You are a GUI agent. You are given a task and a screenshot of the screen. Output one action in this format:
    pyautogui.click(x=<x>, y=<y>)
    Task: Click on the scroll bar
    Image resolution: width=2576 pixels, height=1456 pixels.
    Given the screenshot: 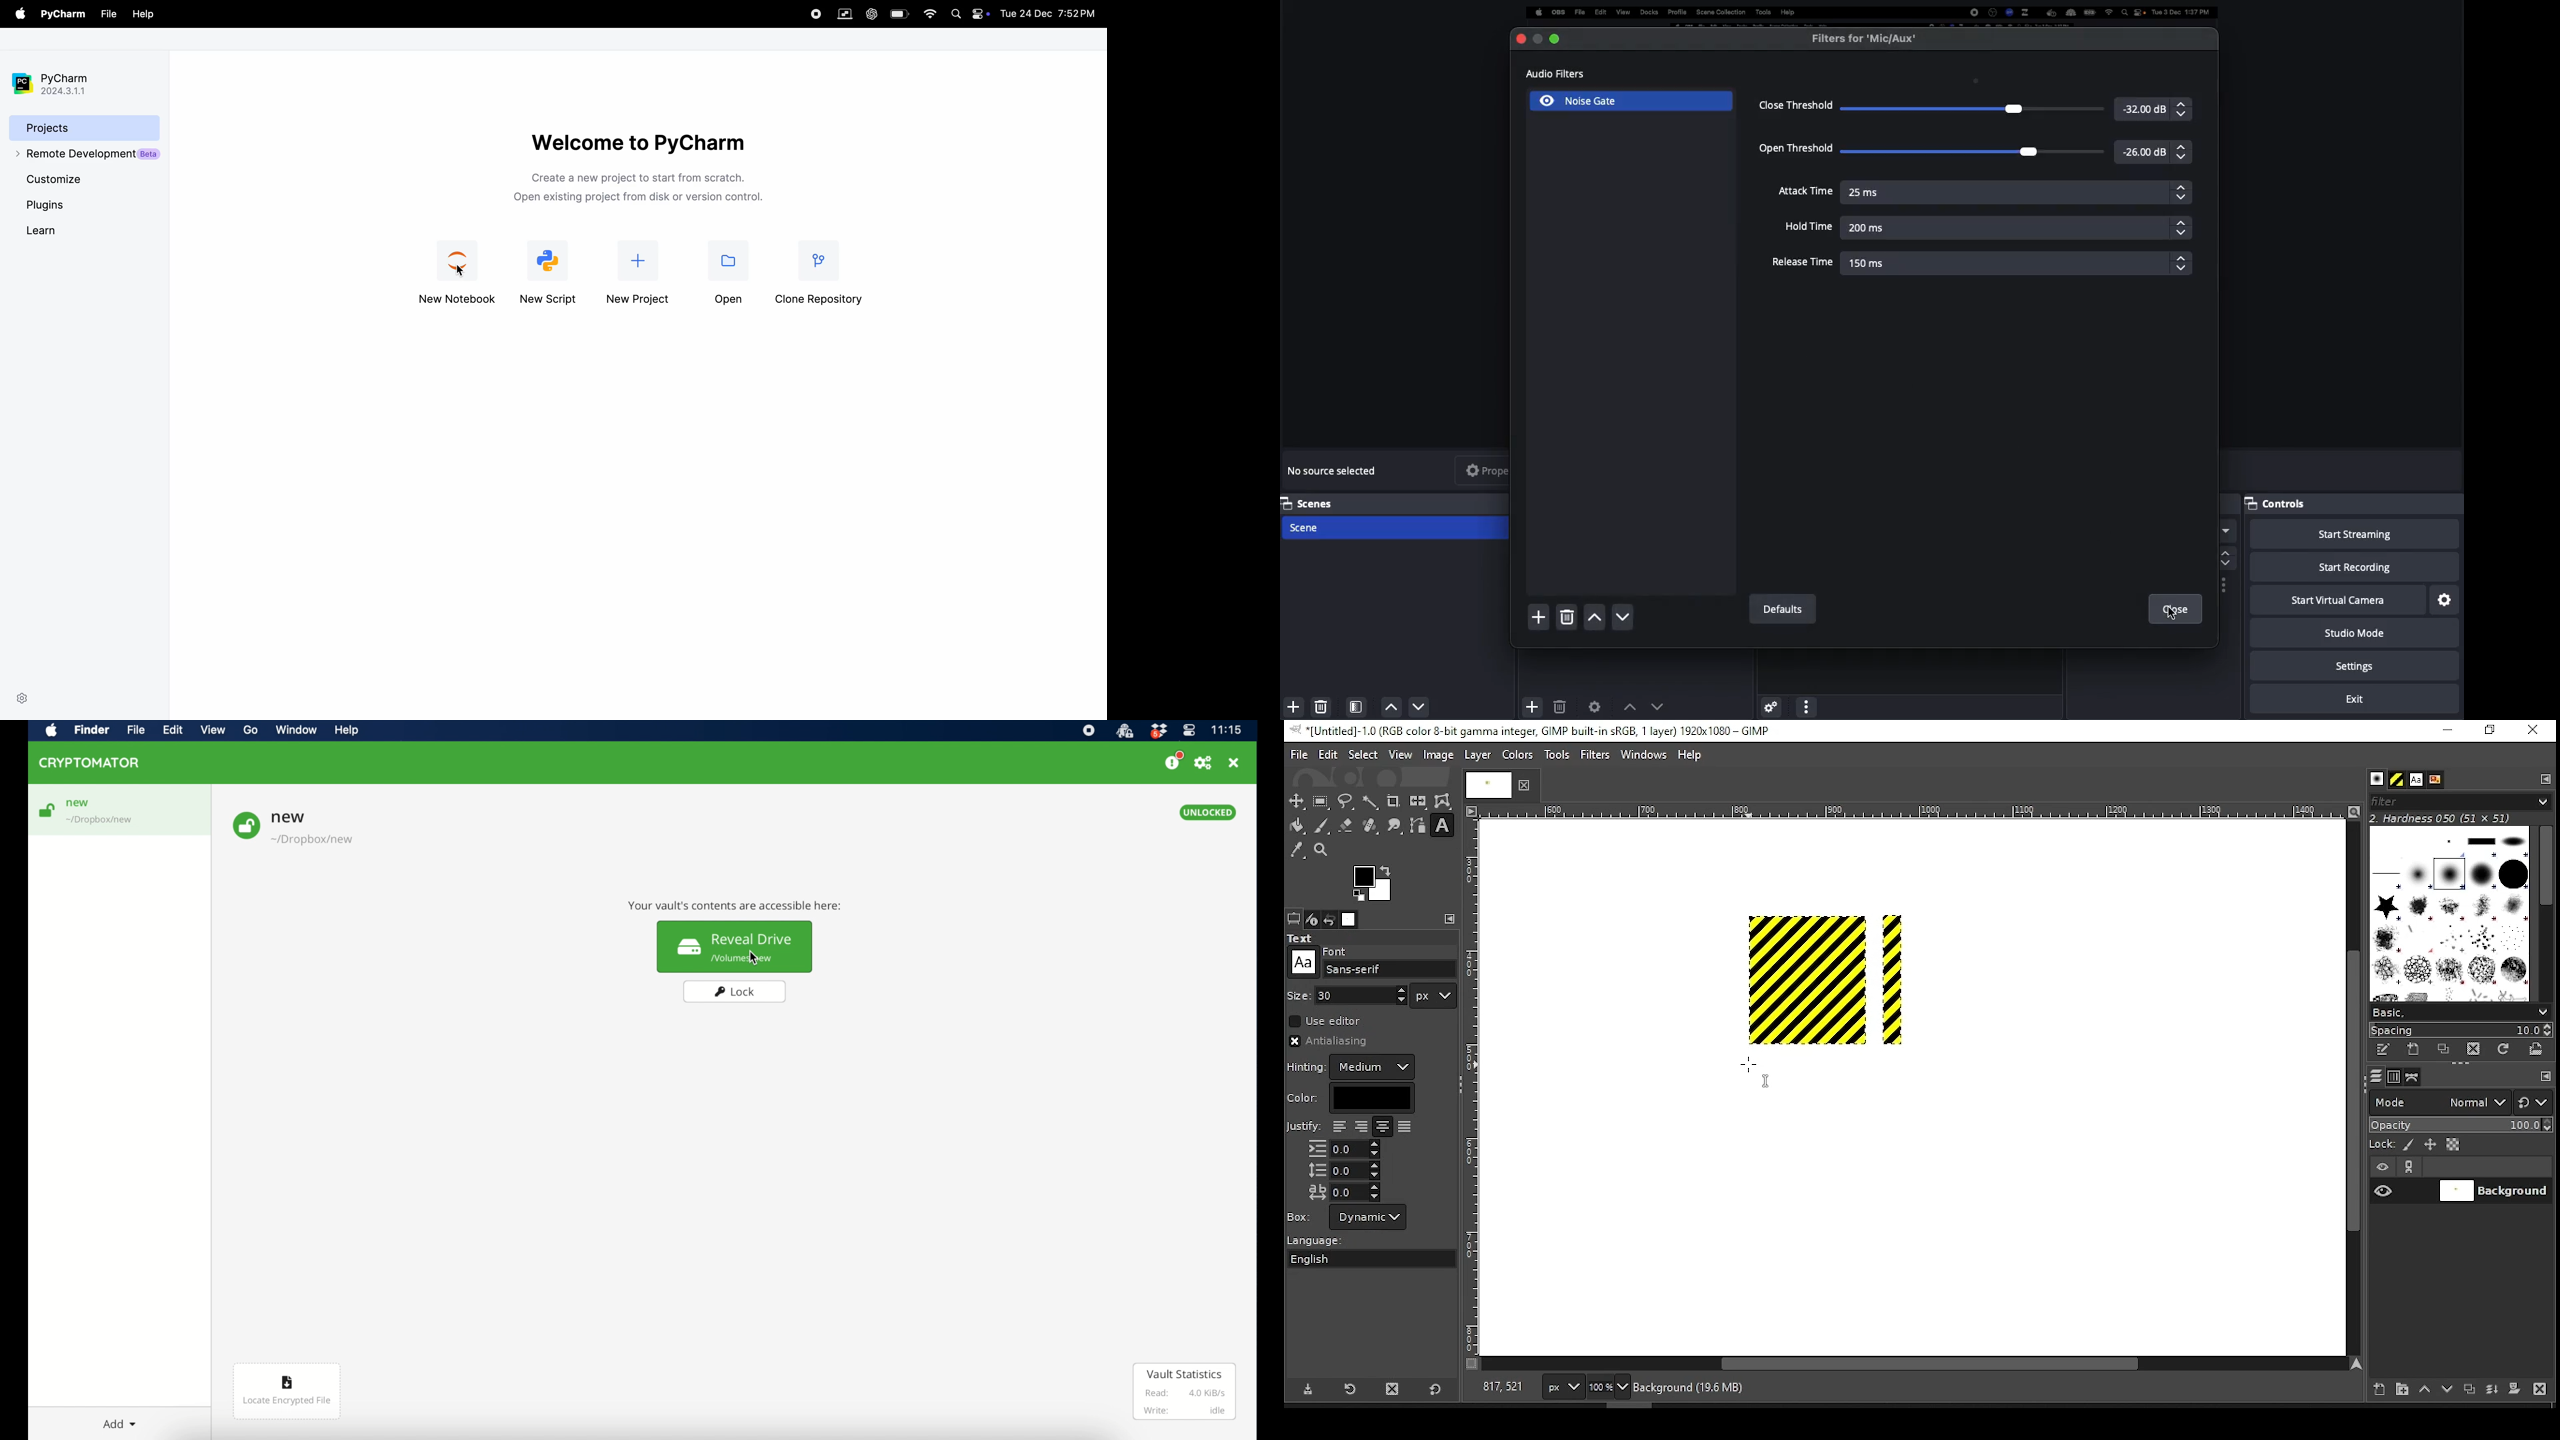 What is the action you would take?
    pyautogui.click(x=2351, y=1087)
    